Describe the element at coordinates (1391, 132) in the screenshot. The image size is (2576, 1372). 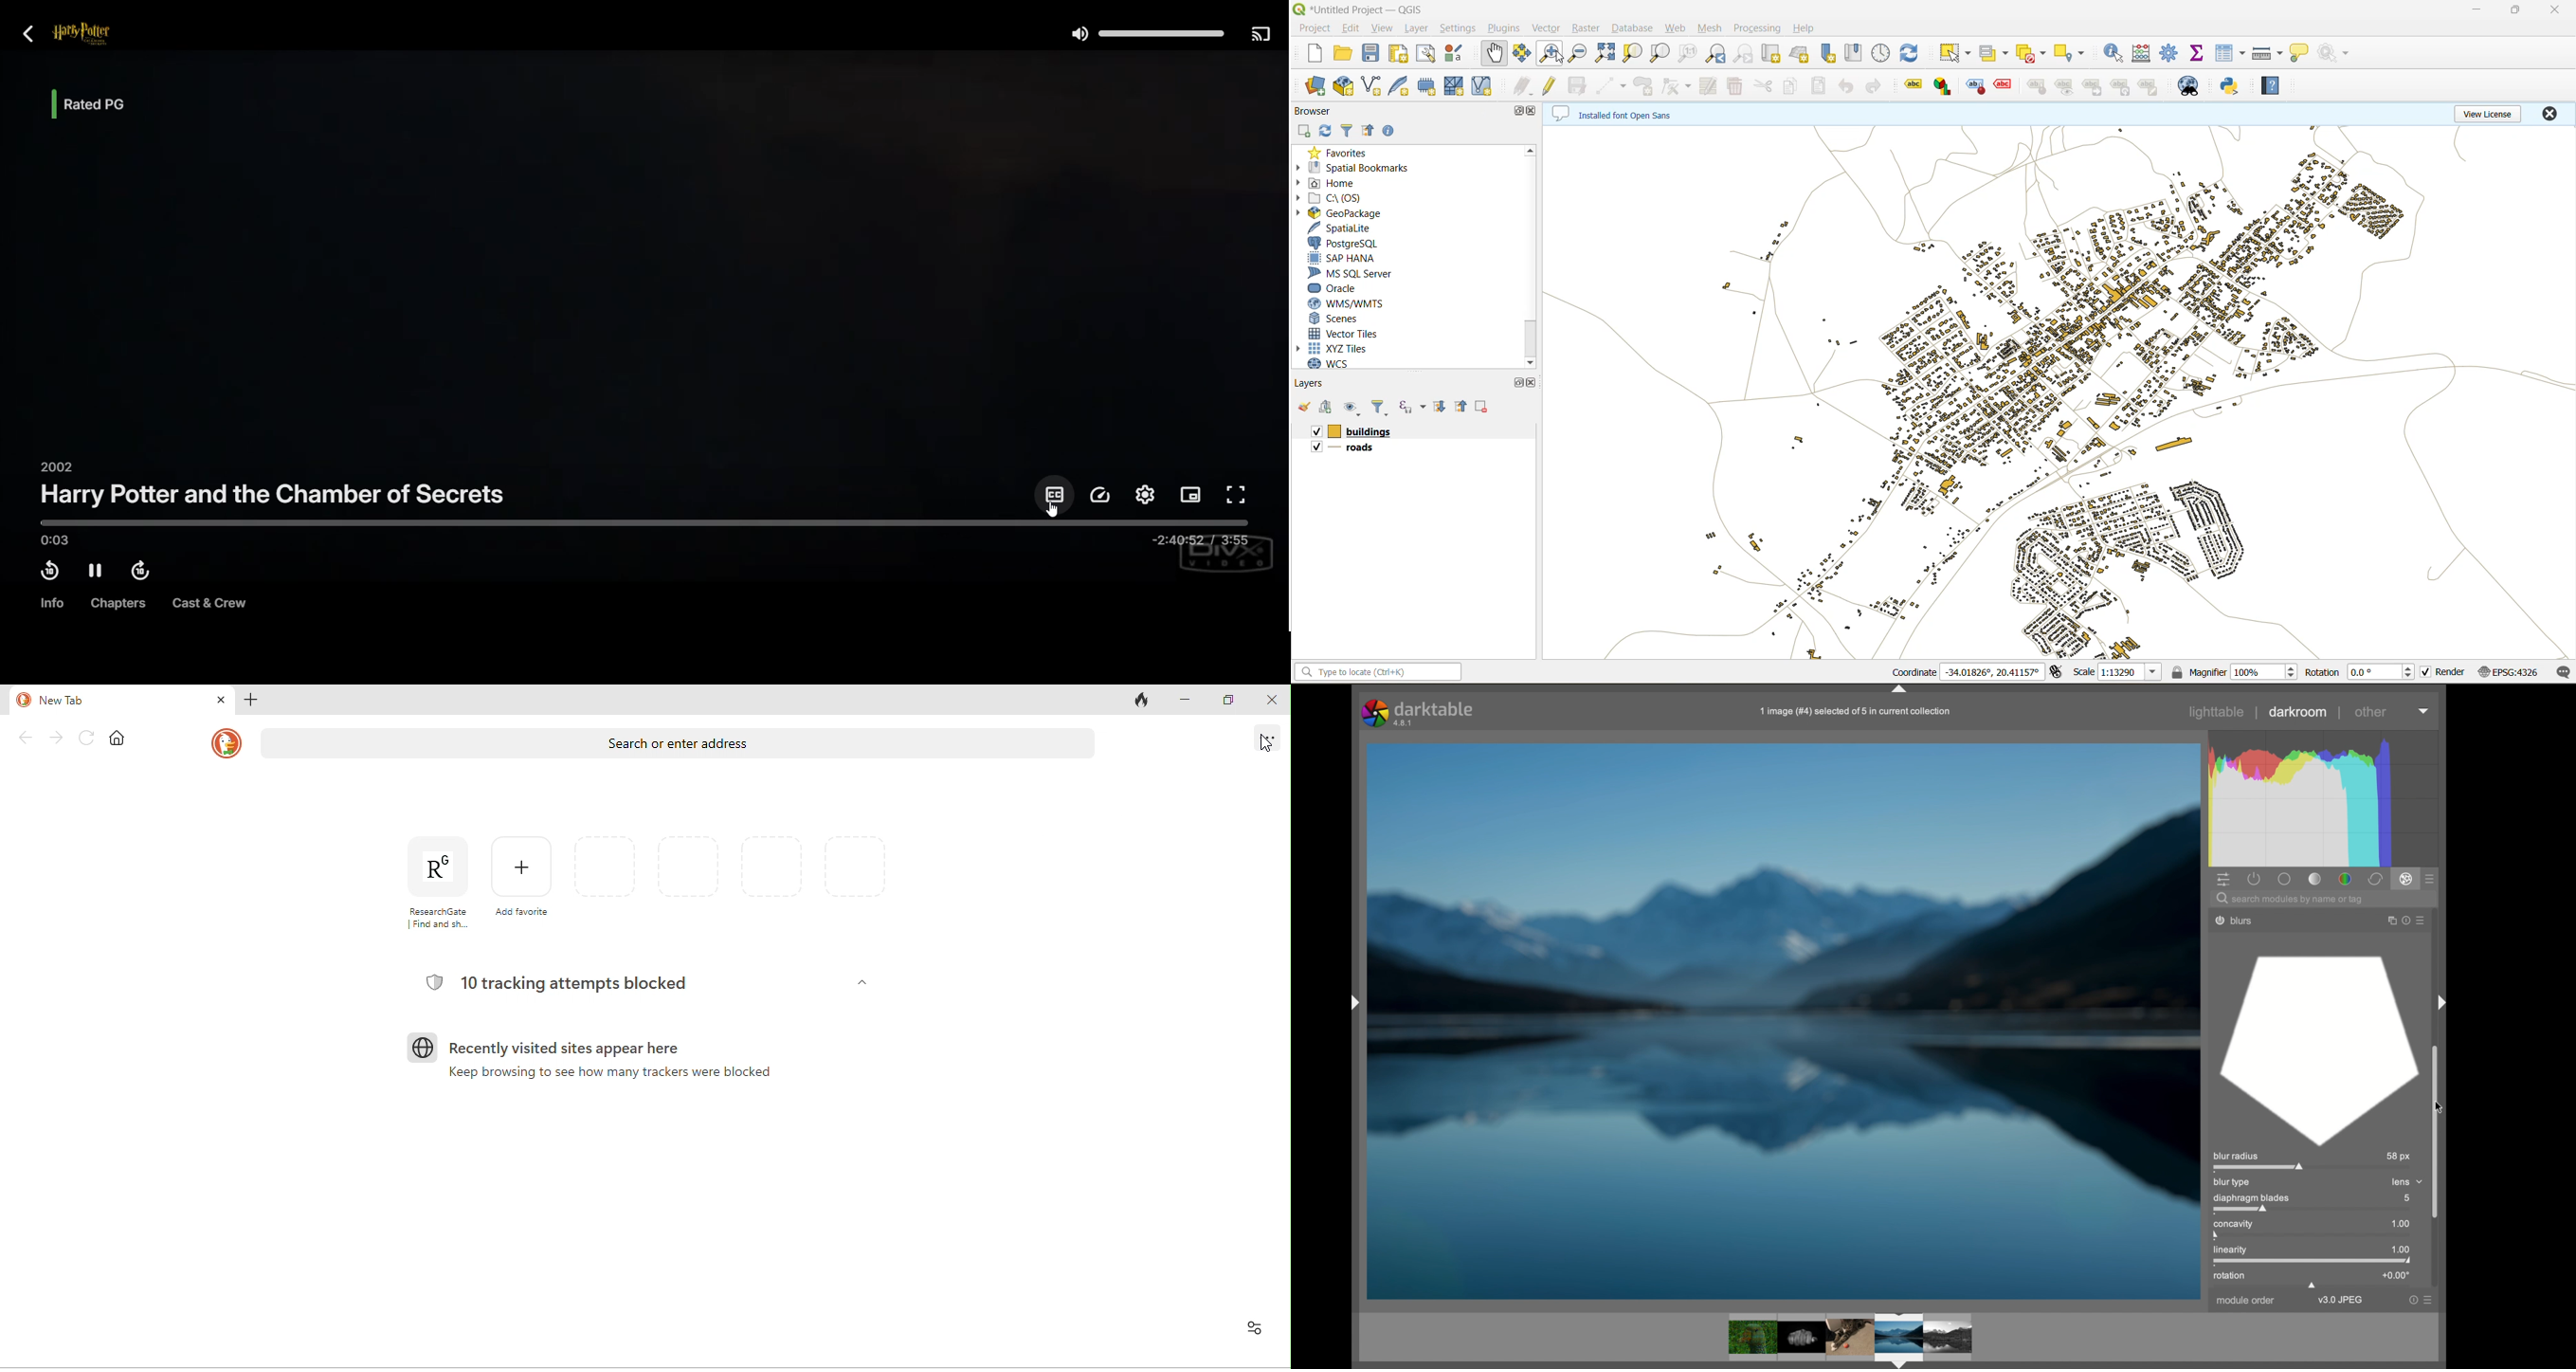
I see `enable/disable properties` at that location.